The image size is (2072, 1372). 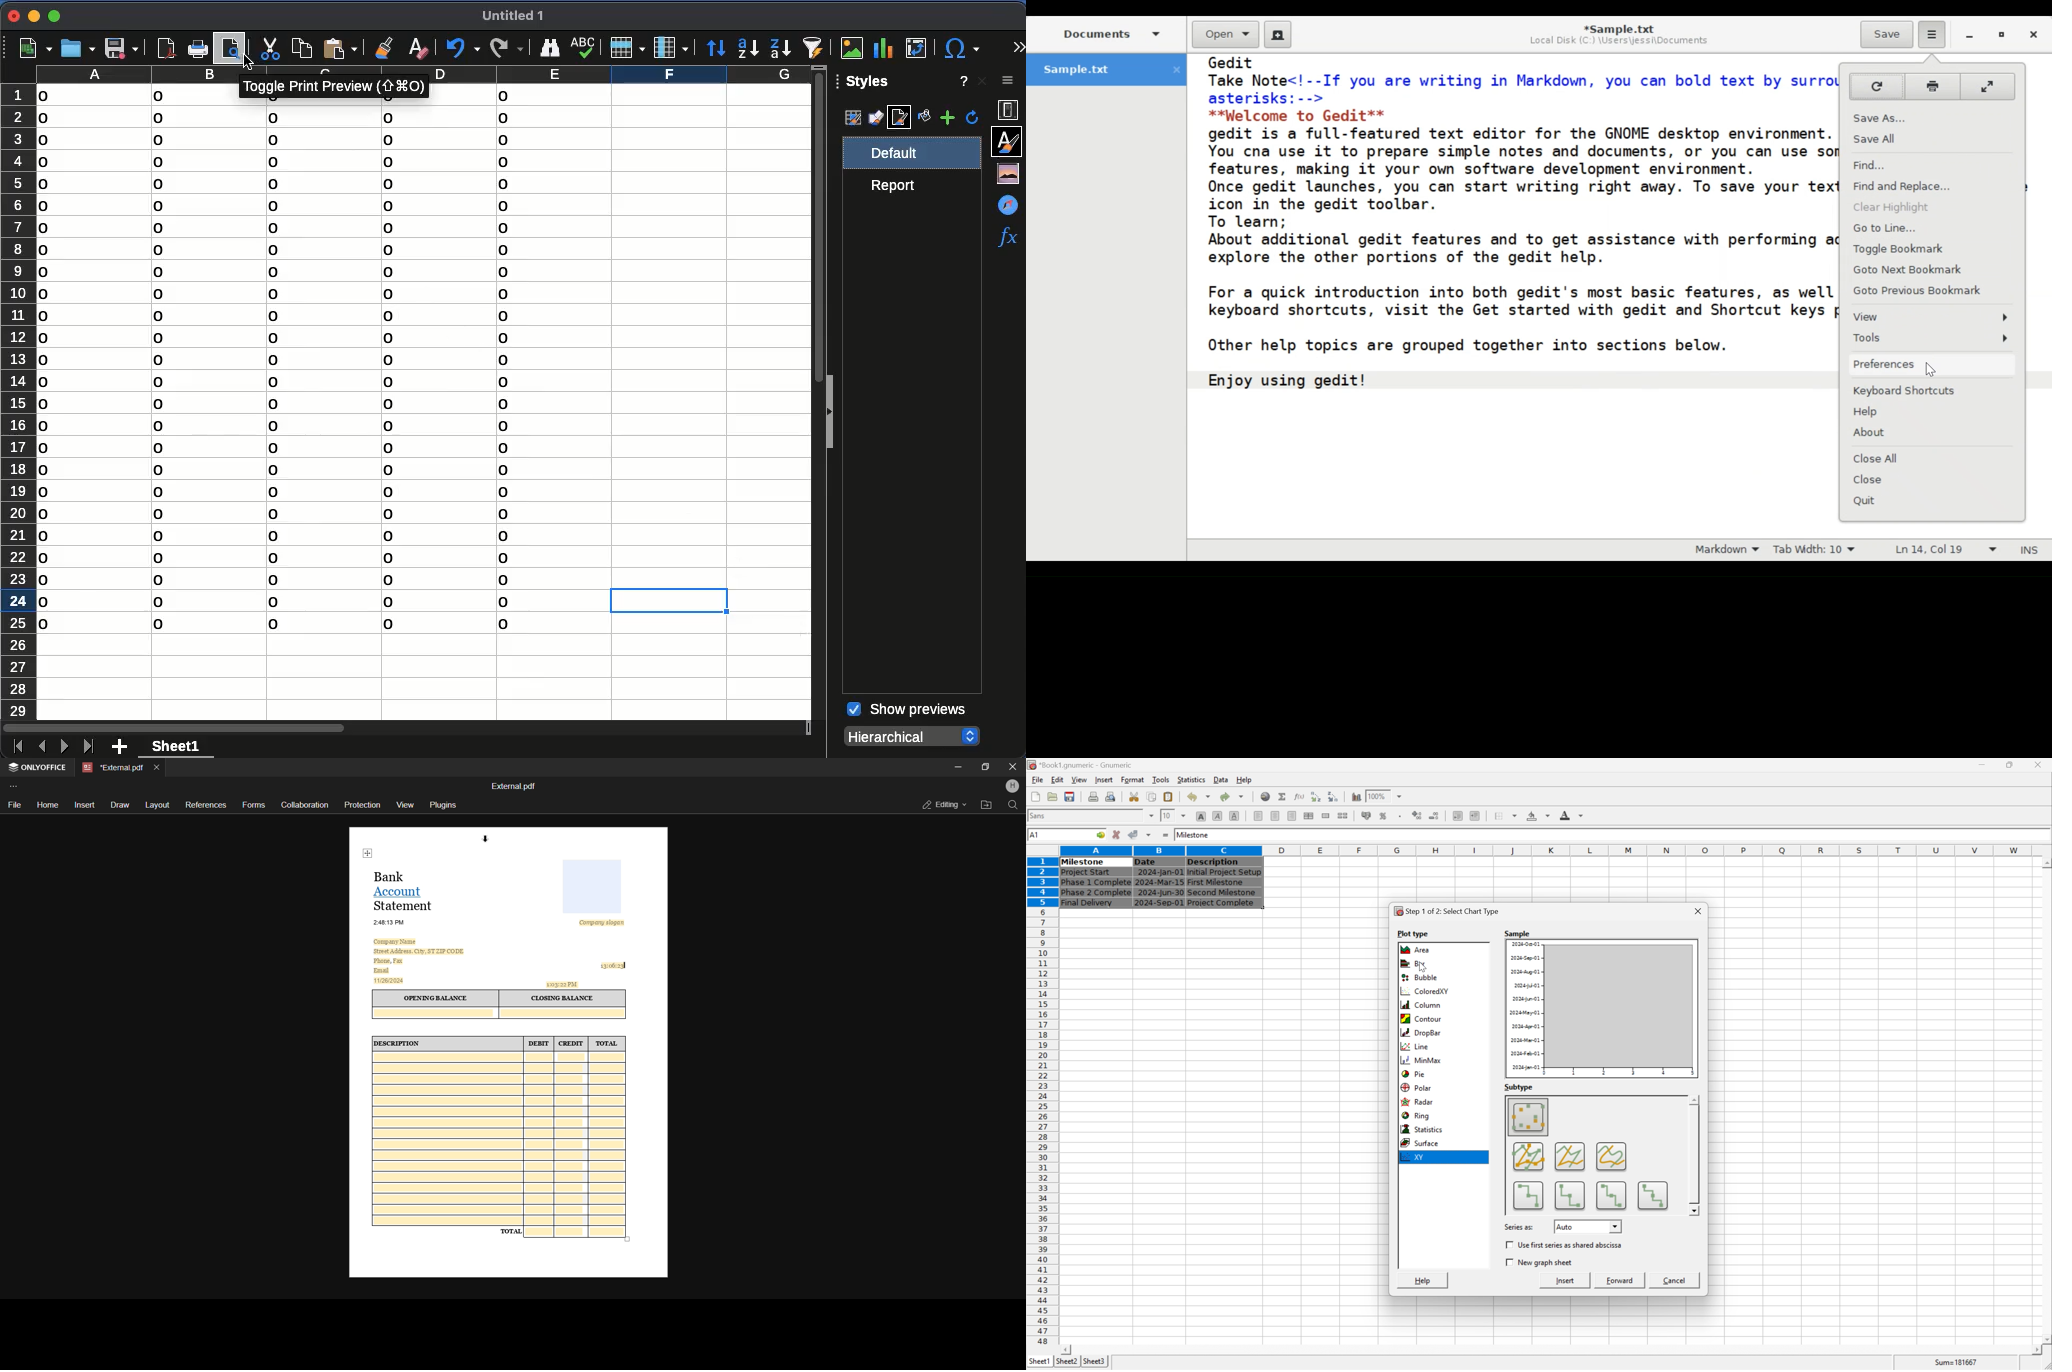 I want to click on XY, so click(x=1415, y=1158).